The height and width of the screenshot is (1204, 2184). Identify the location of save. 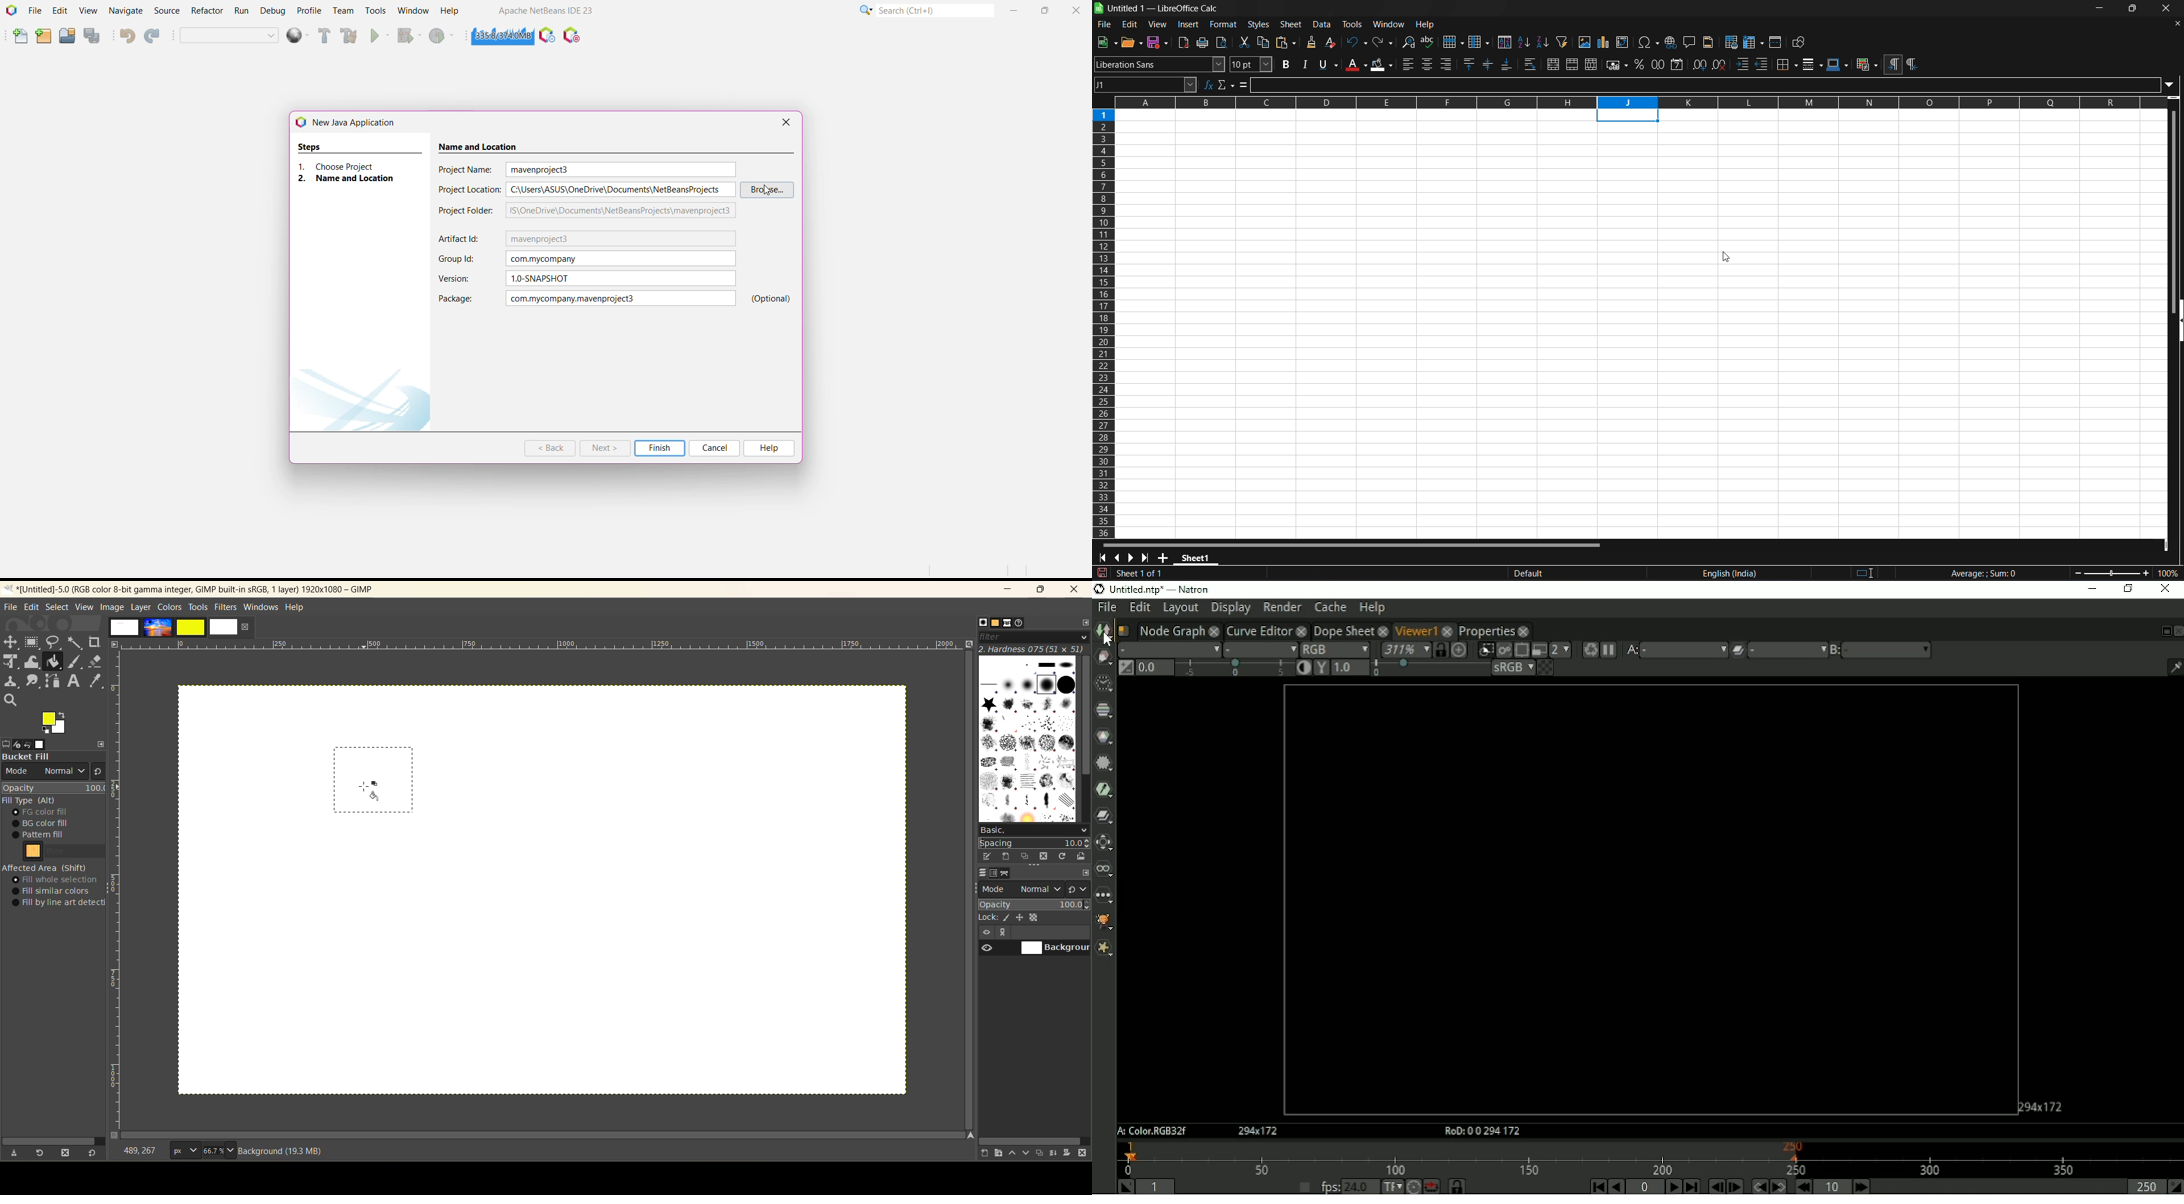
(1160, 43).